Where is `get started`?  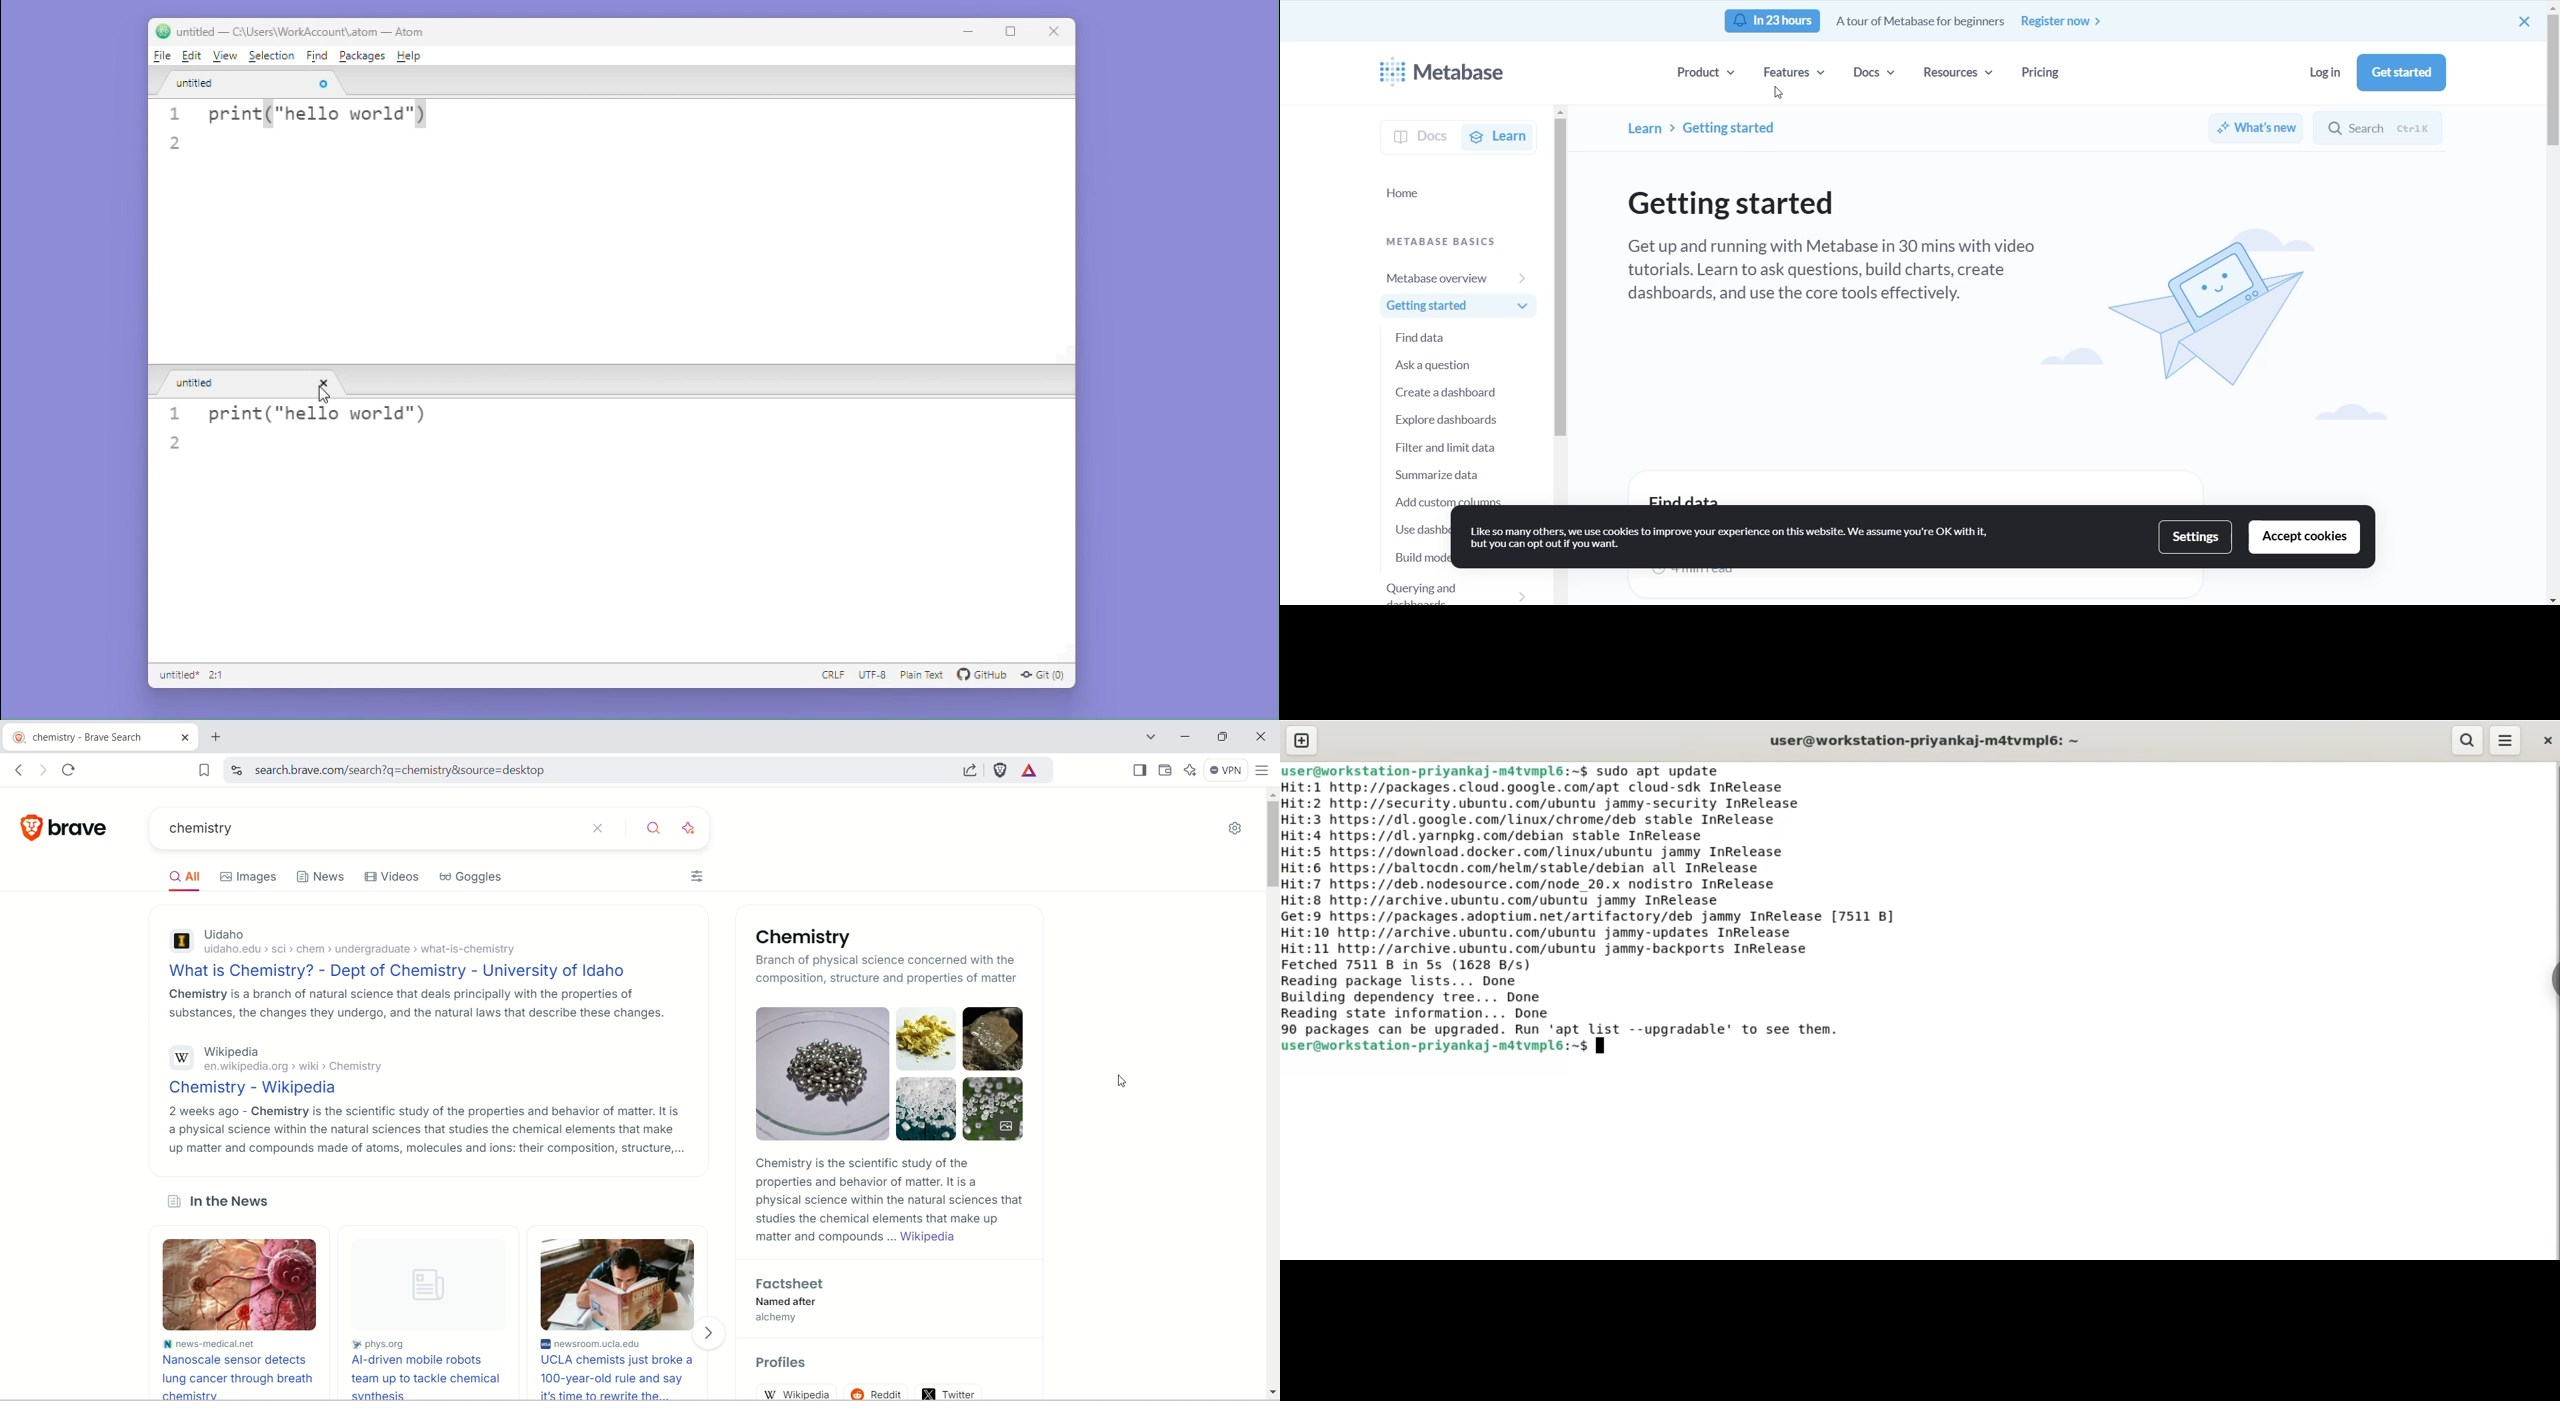
get started is located at coordinates (2402, 73).